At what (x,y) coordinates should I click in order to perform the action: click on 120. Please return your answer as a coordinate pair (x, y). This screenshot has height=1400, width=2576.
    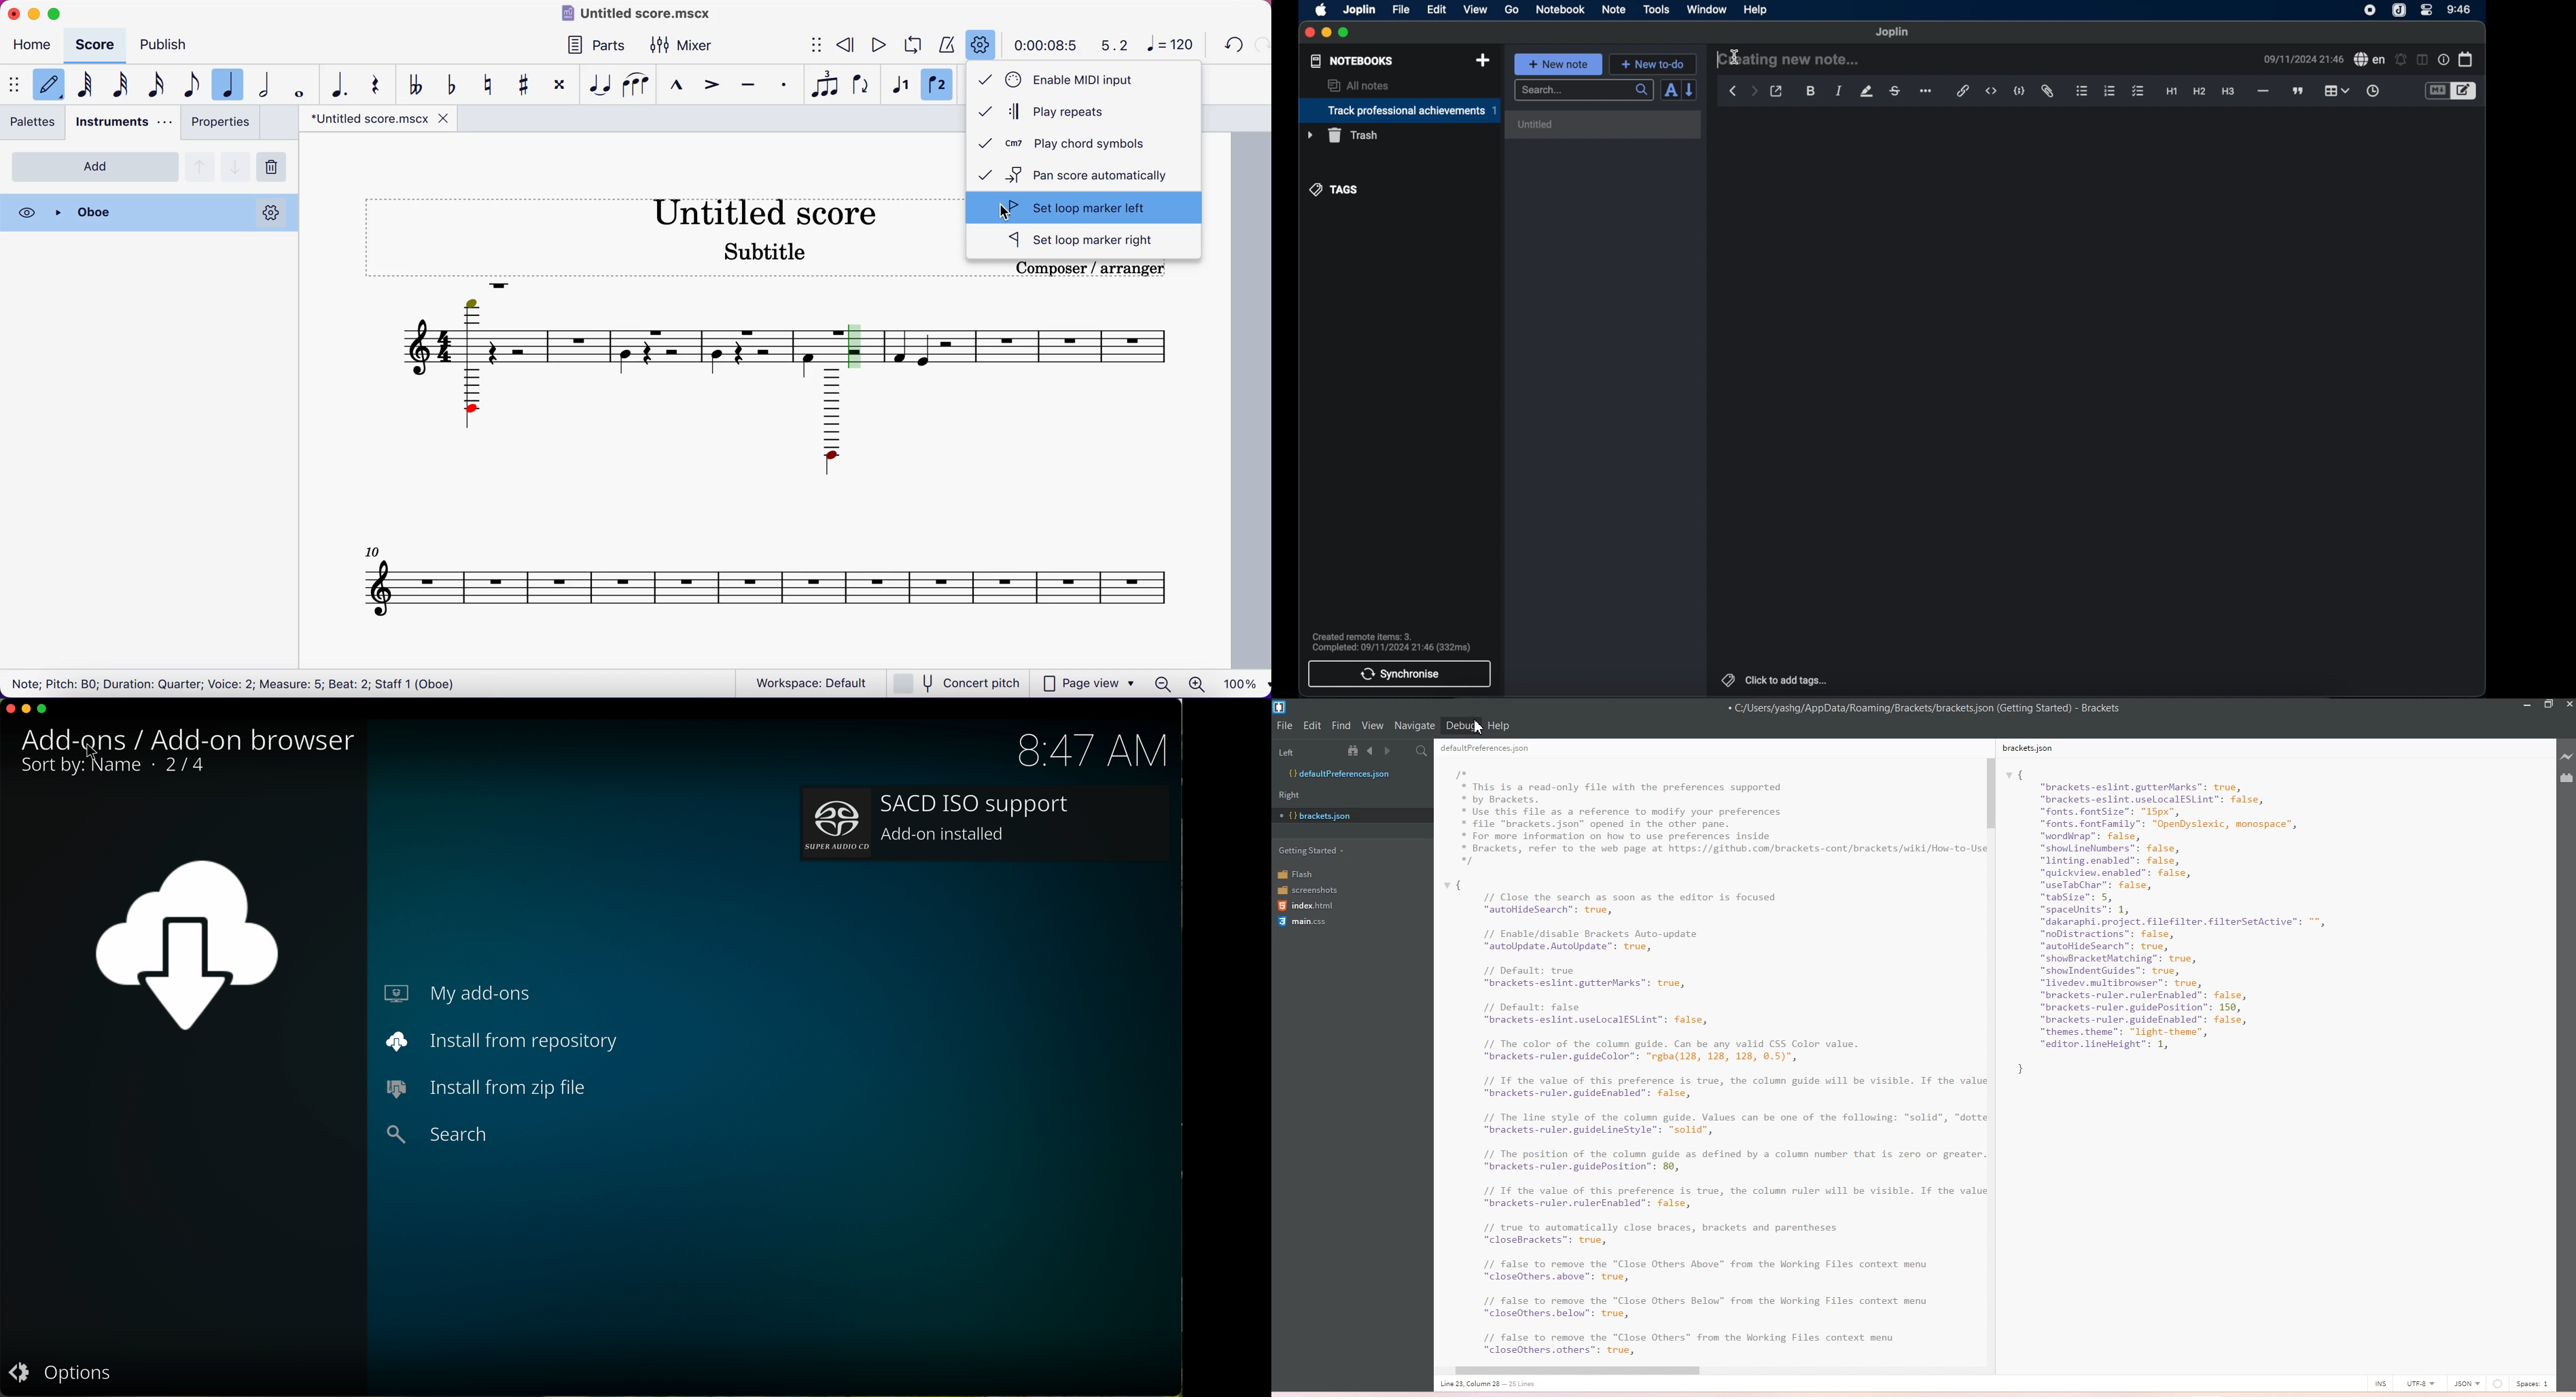
    Looking at the image, I should click on (1173, 46).